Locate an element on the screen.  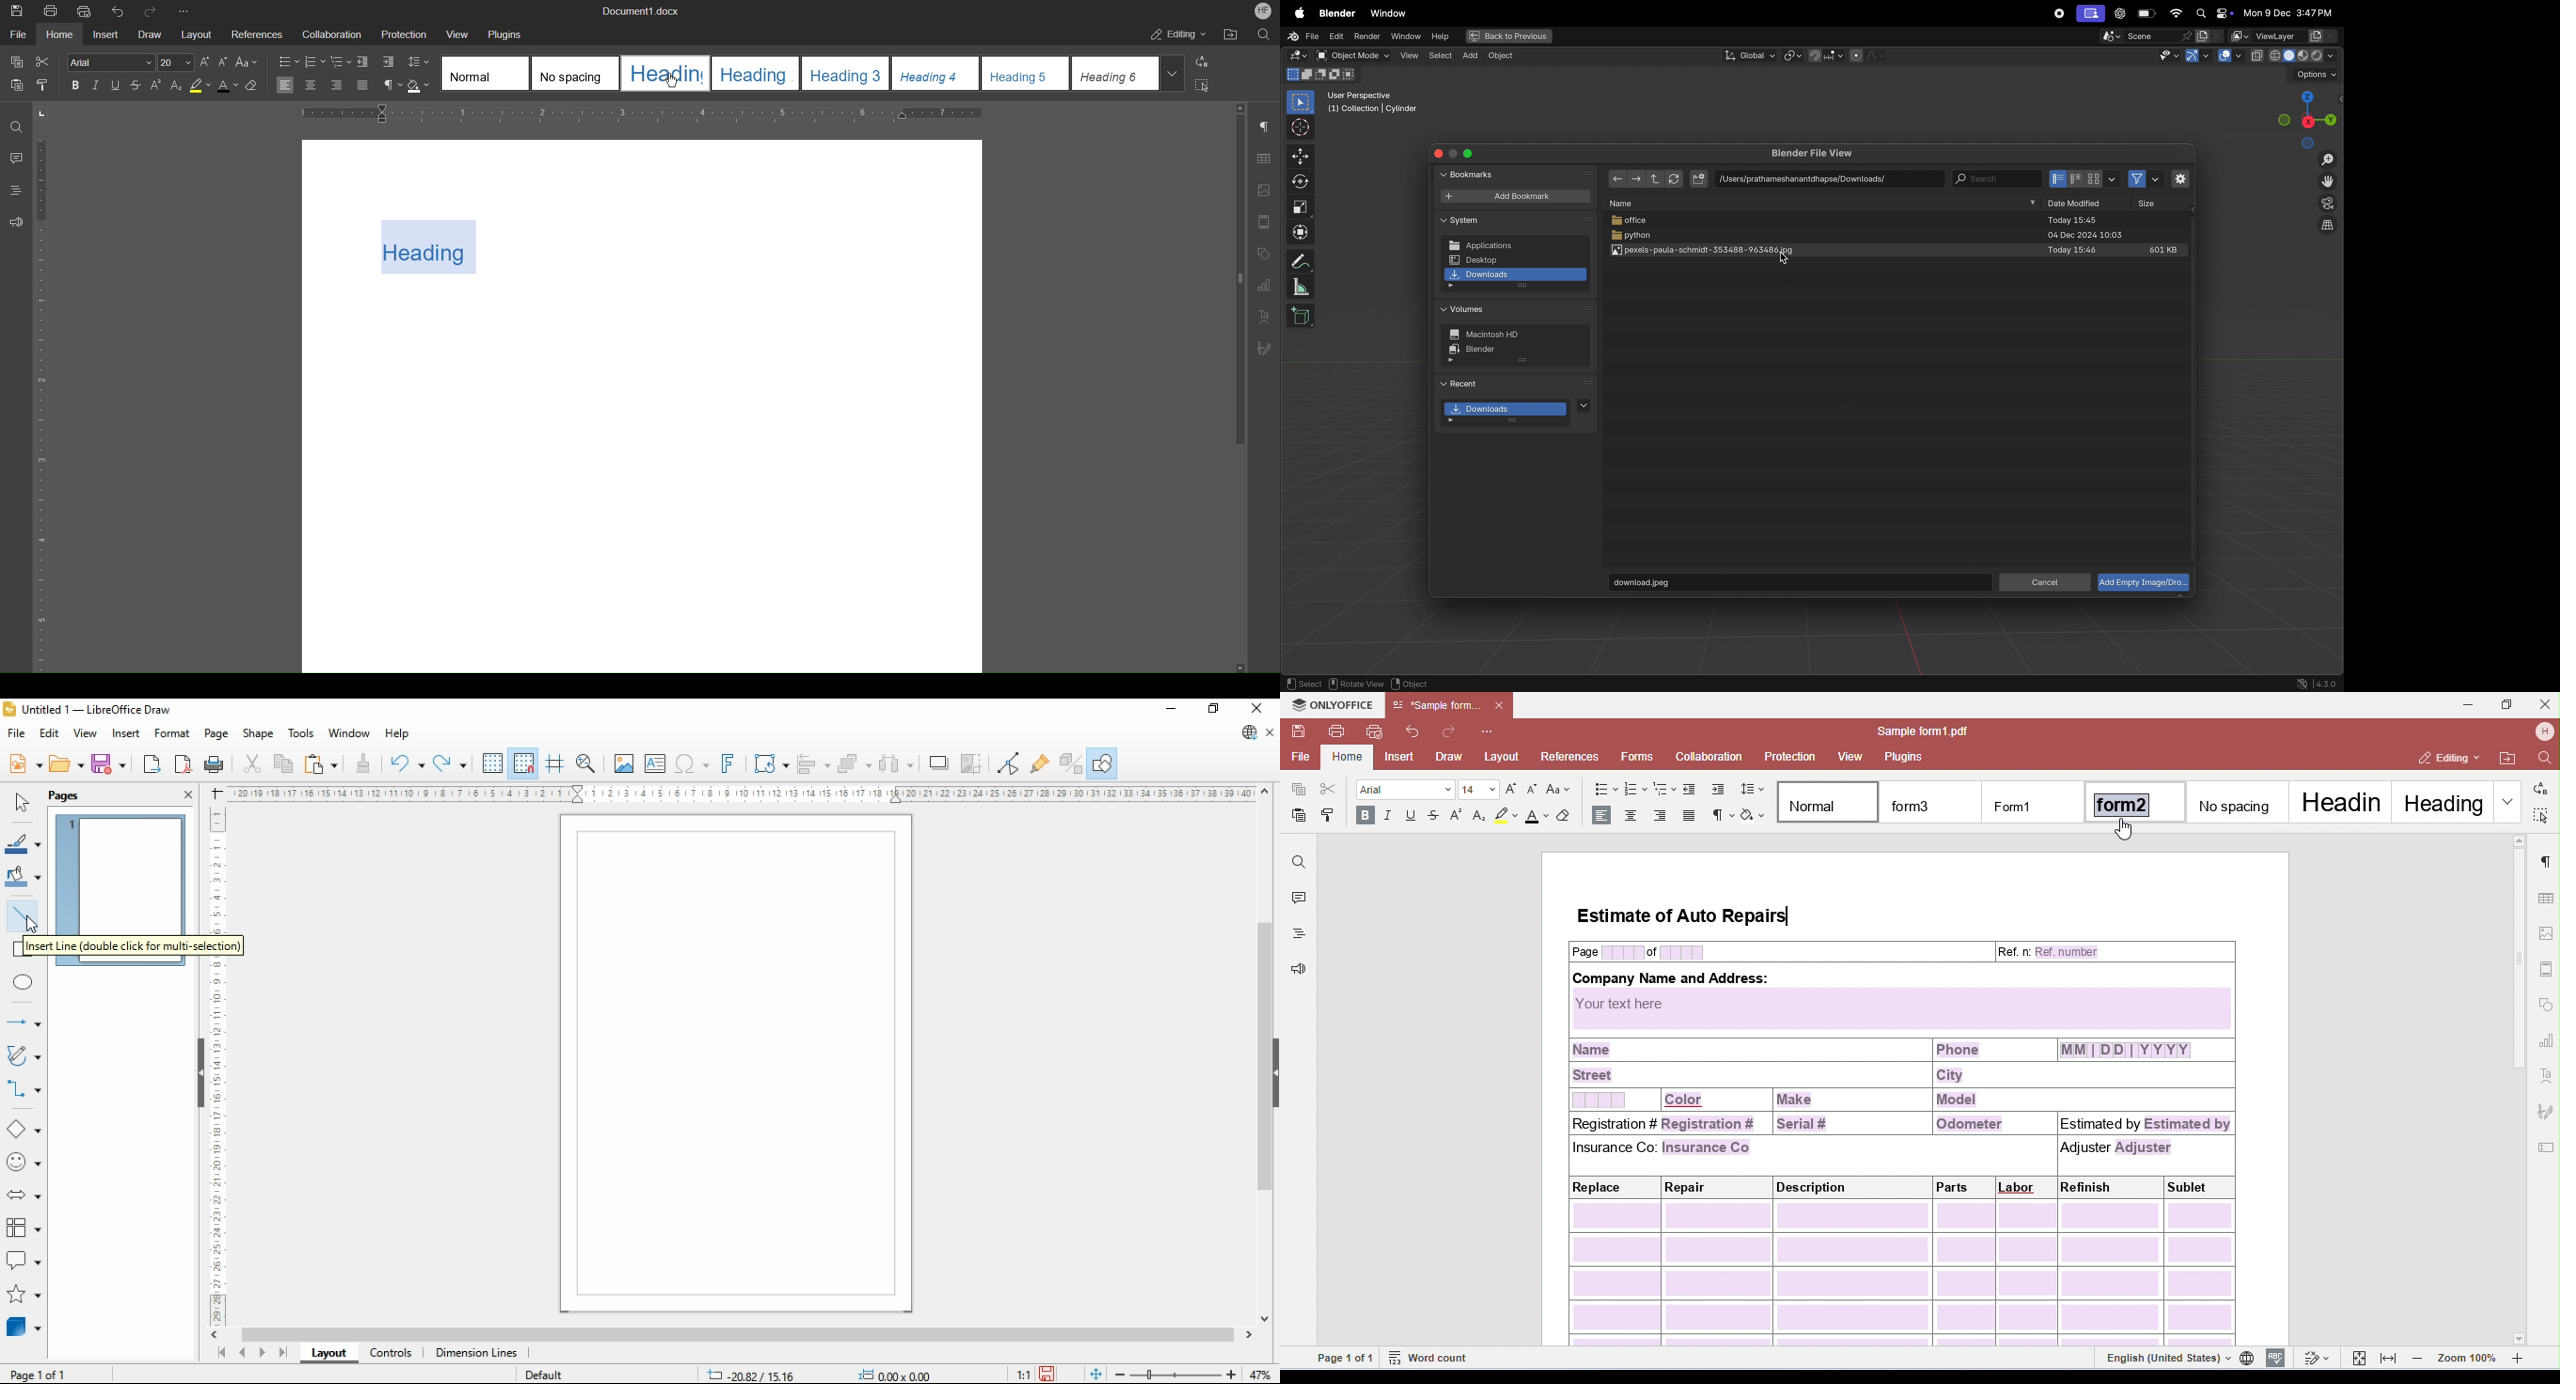
options is located at coordinates (2314, 74).